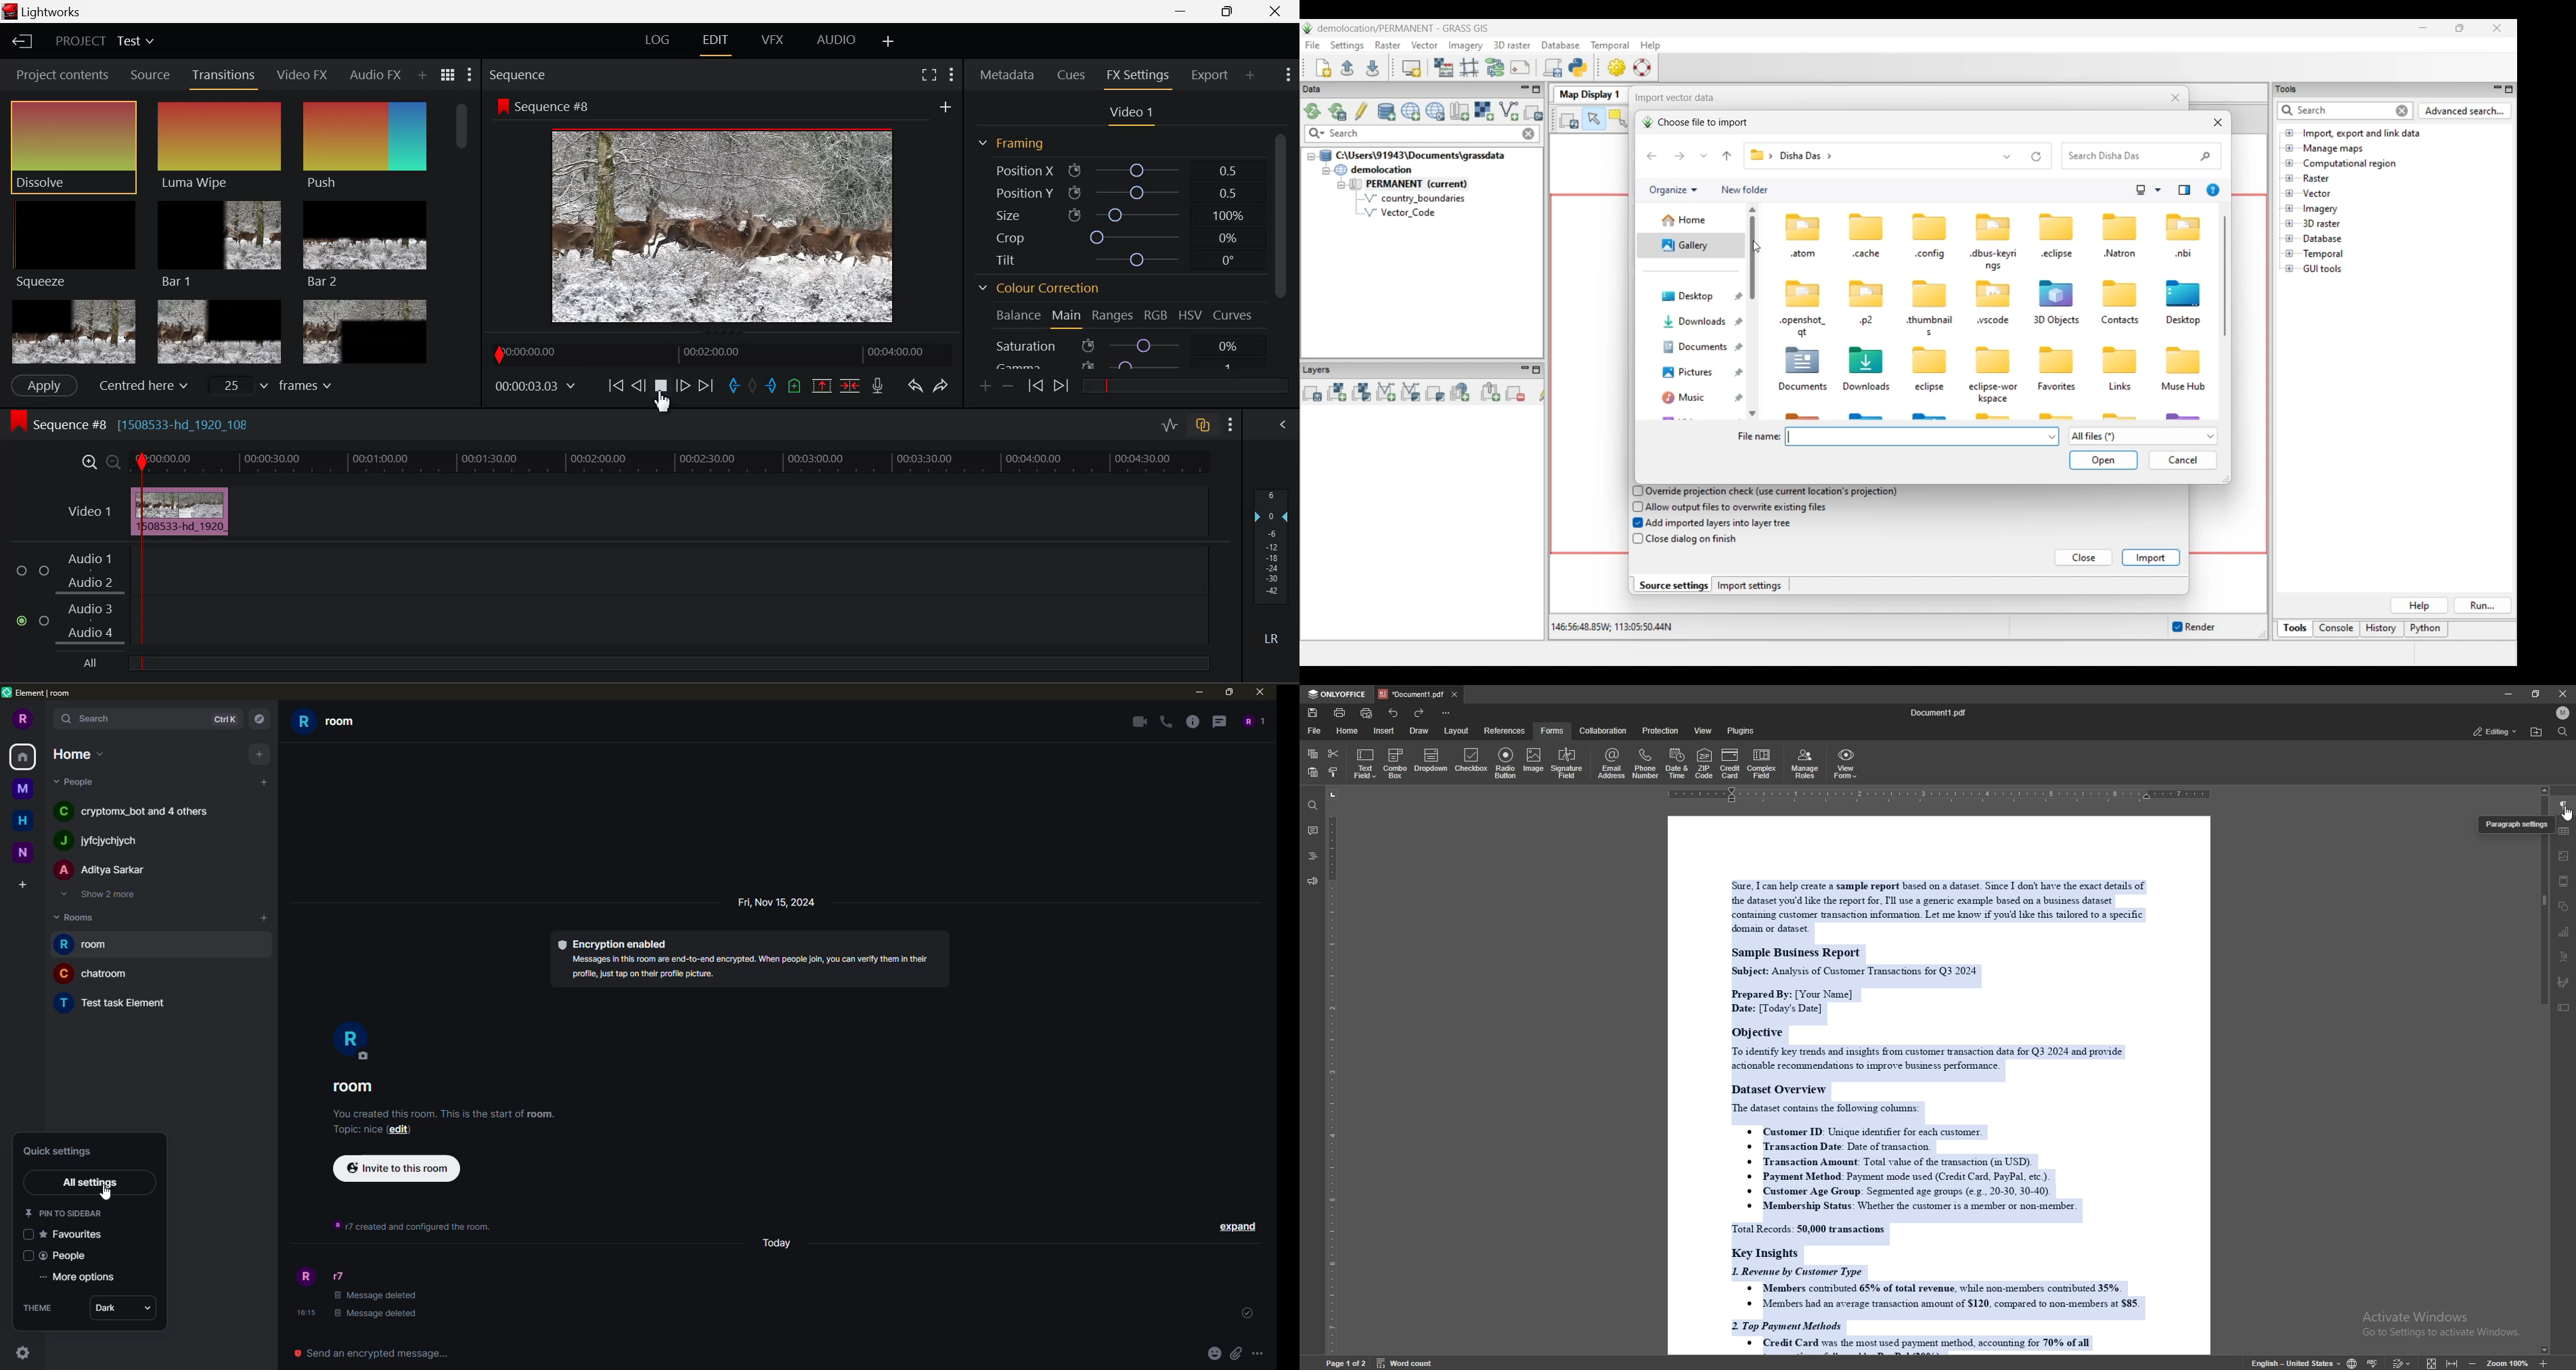 The image size is (2576, 1372). Describe the element at coordinates (1113, 190) in the screenshot. I see `Position Y` at that location.